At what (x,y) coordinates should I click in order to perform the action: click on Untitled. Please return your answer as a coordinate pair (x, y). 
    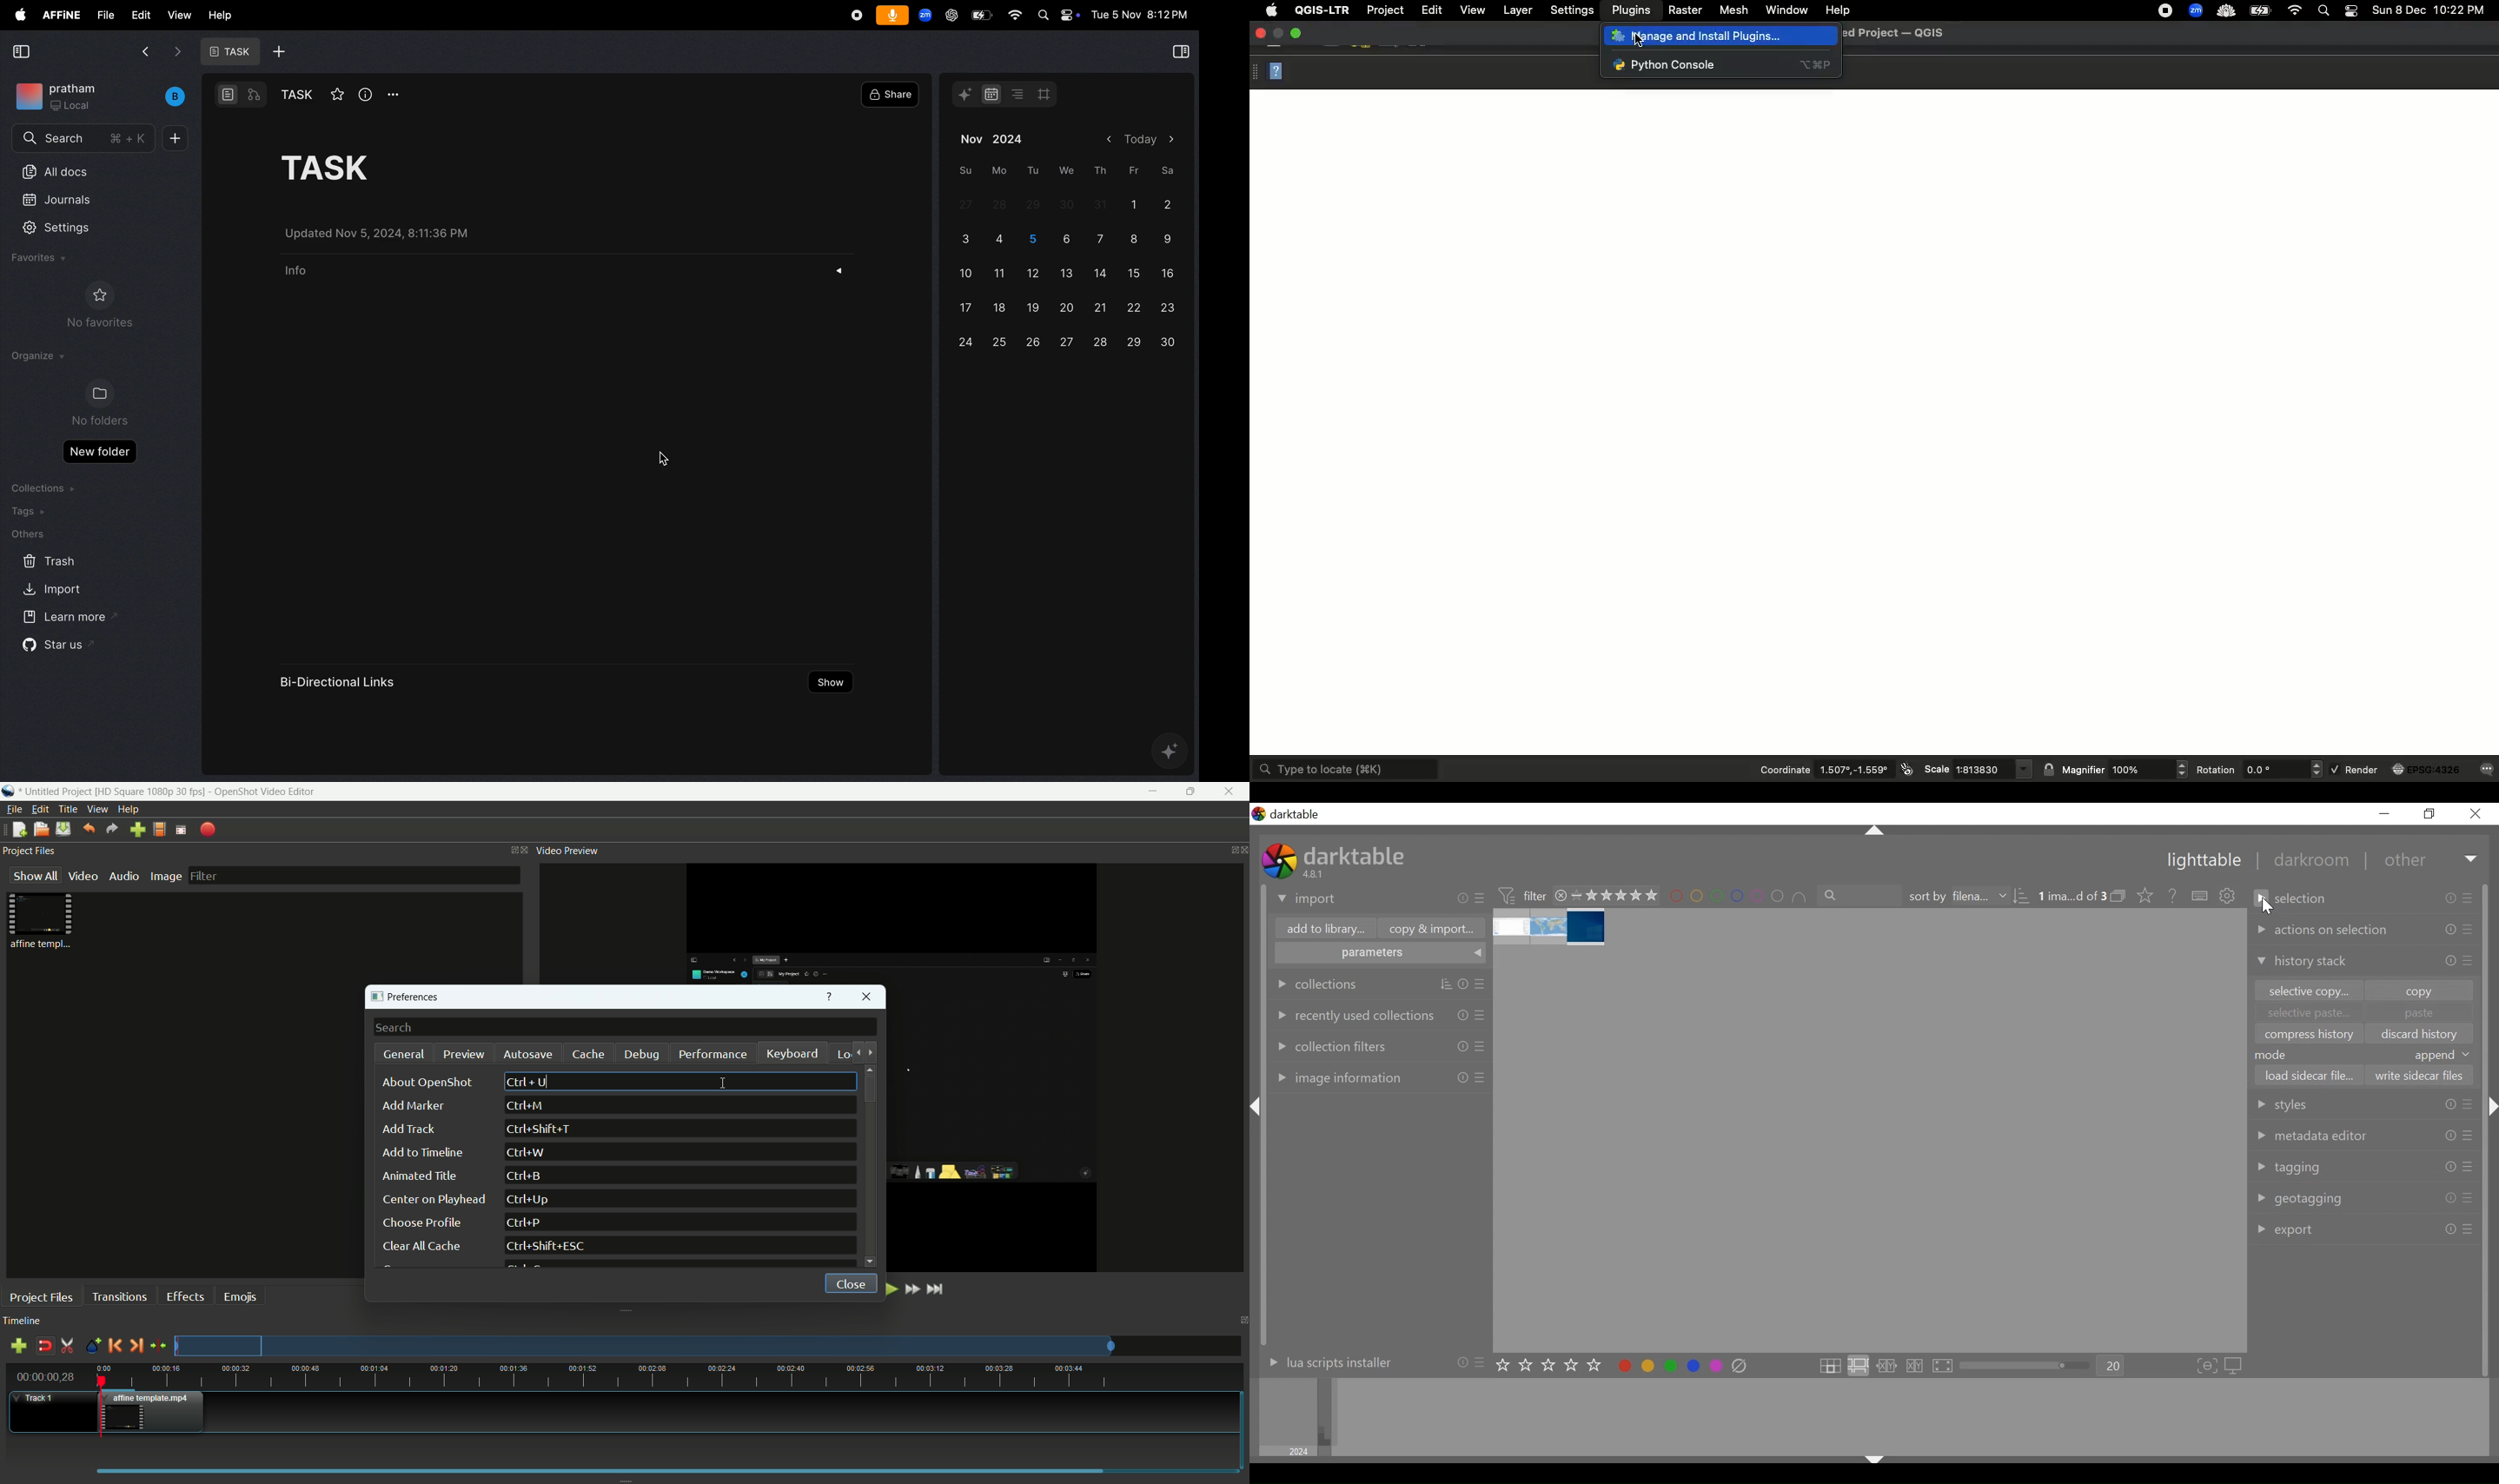
    Looking at the image, I should click on (1894, 31).